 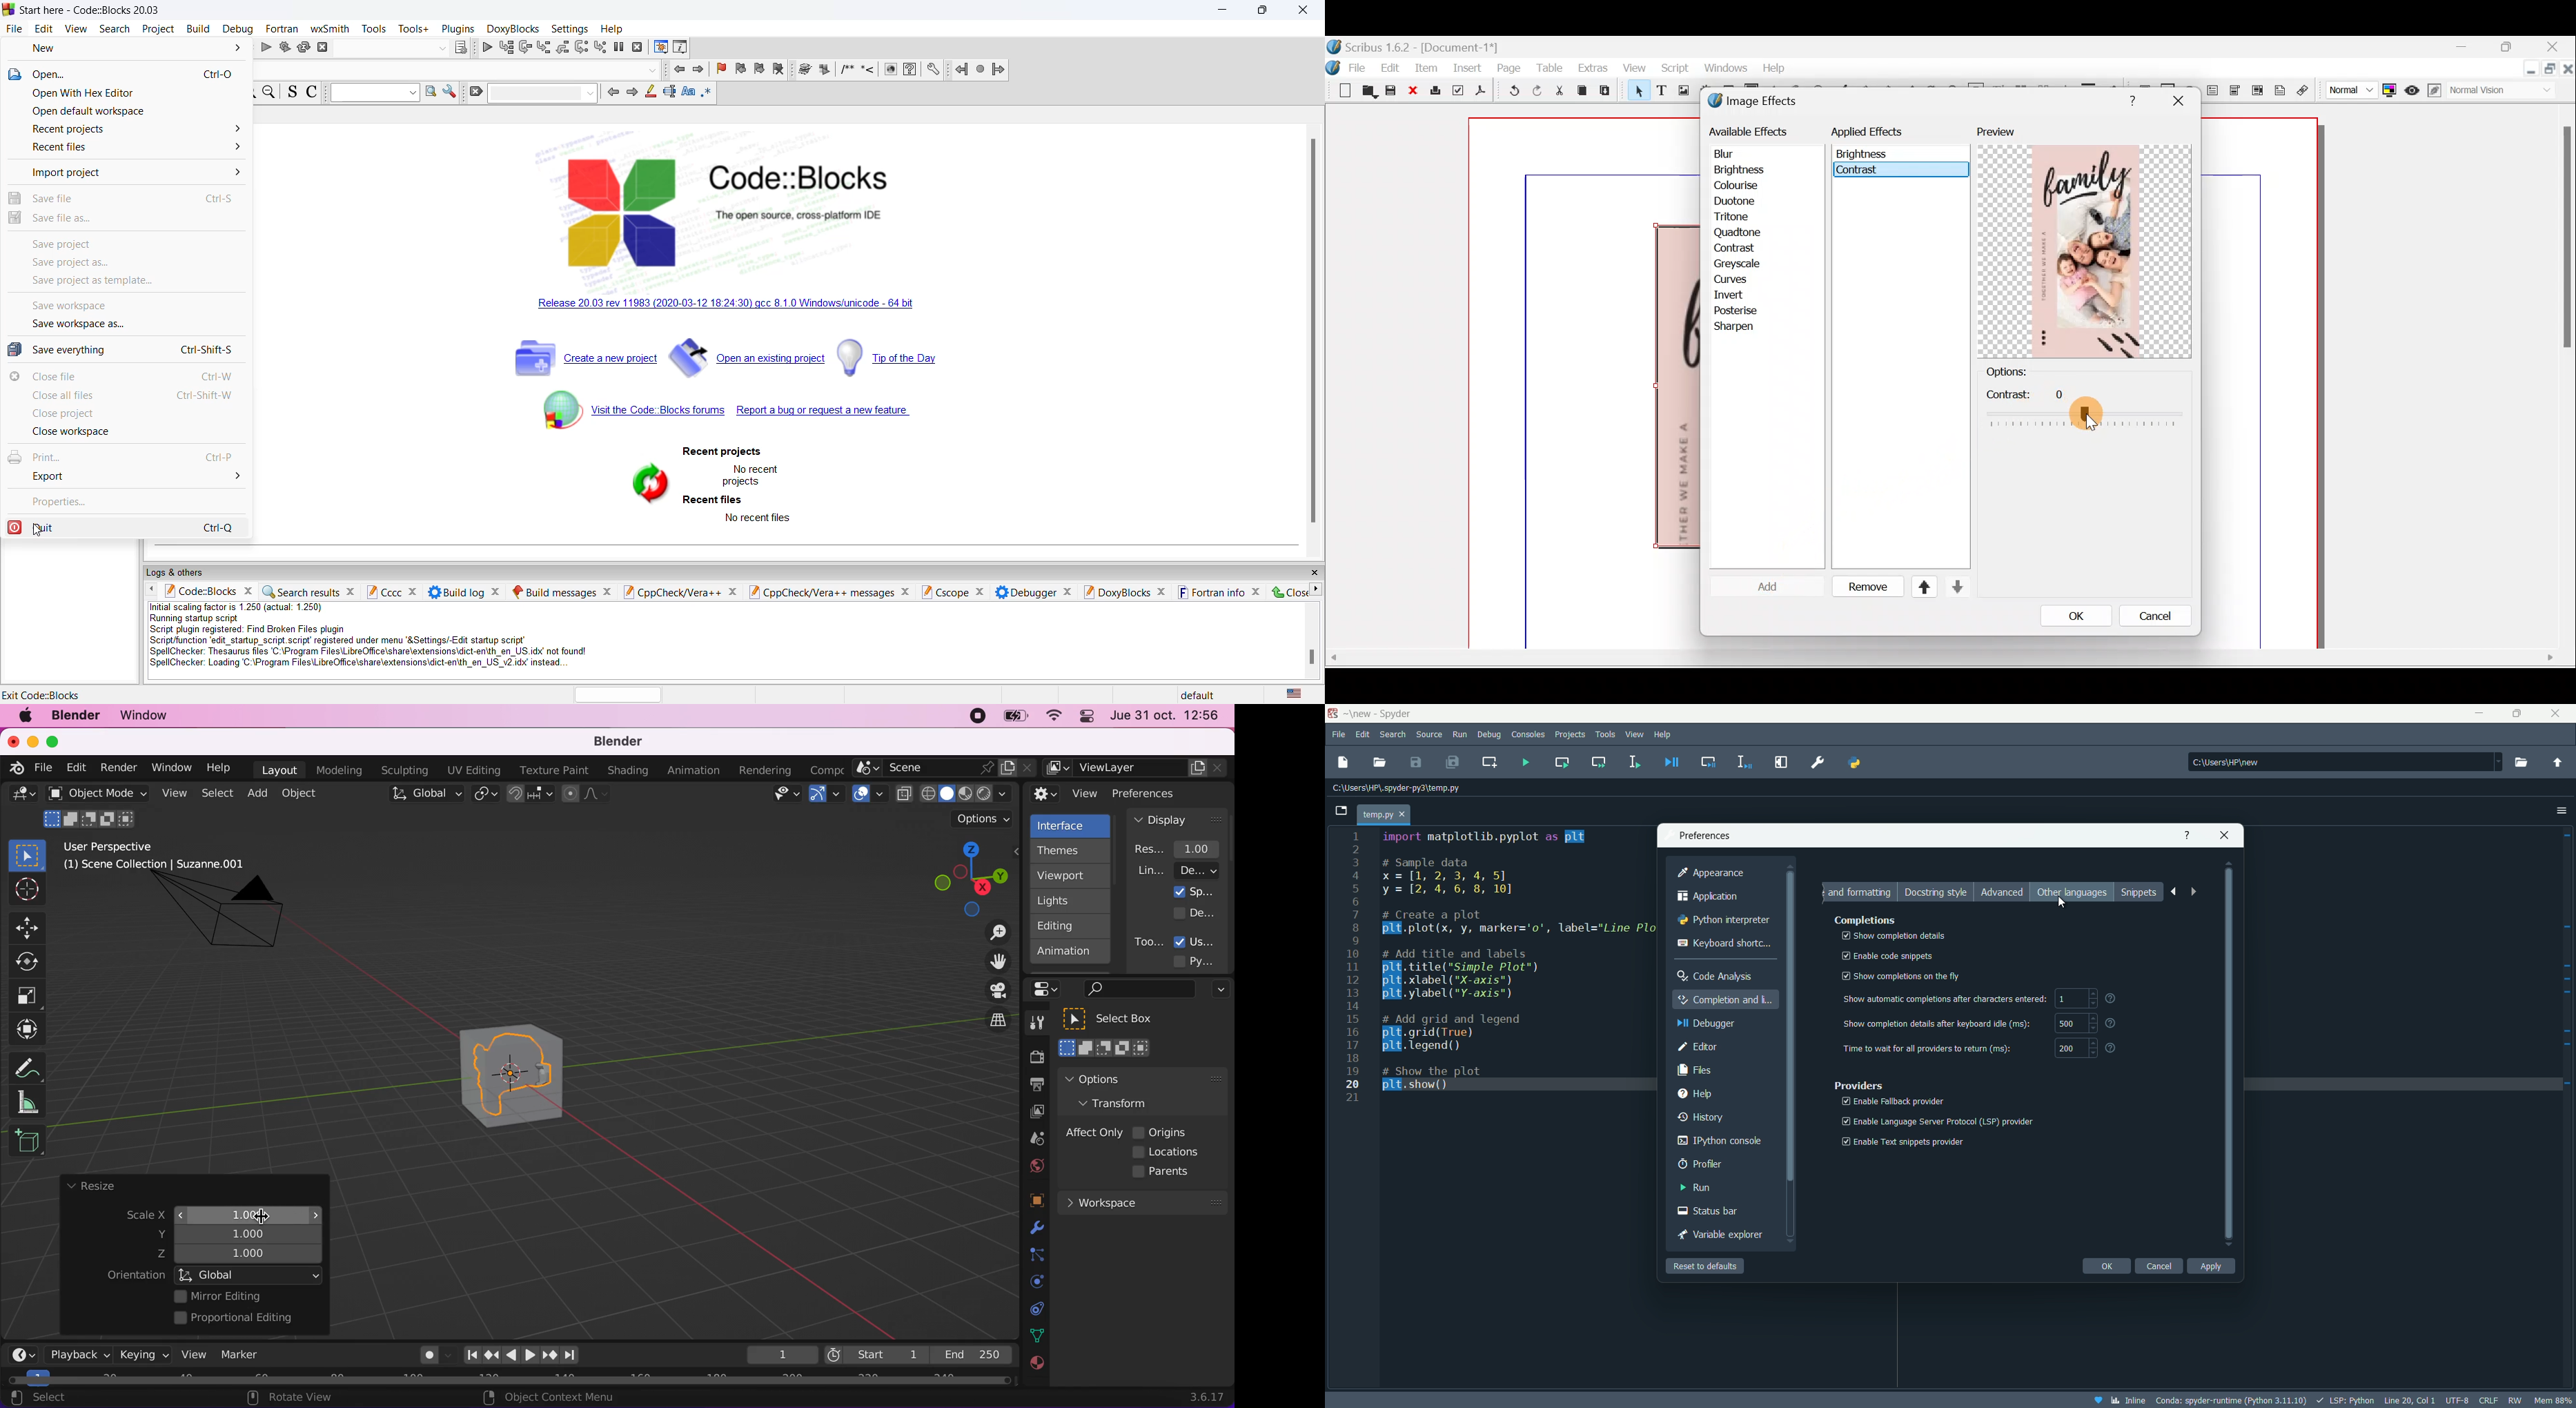 I want to click on LSP:Python, so click(x=2345, y=1400).